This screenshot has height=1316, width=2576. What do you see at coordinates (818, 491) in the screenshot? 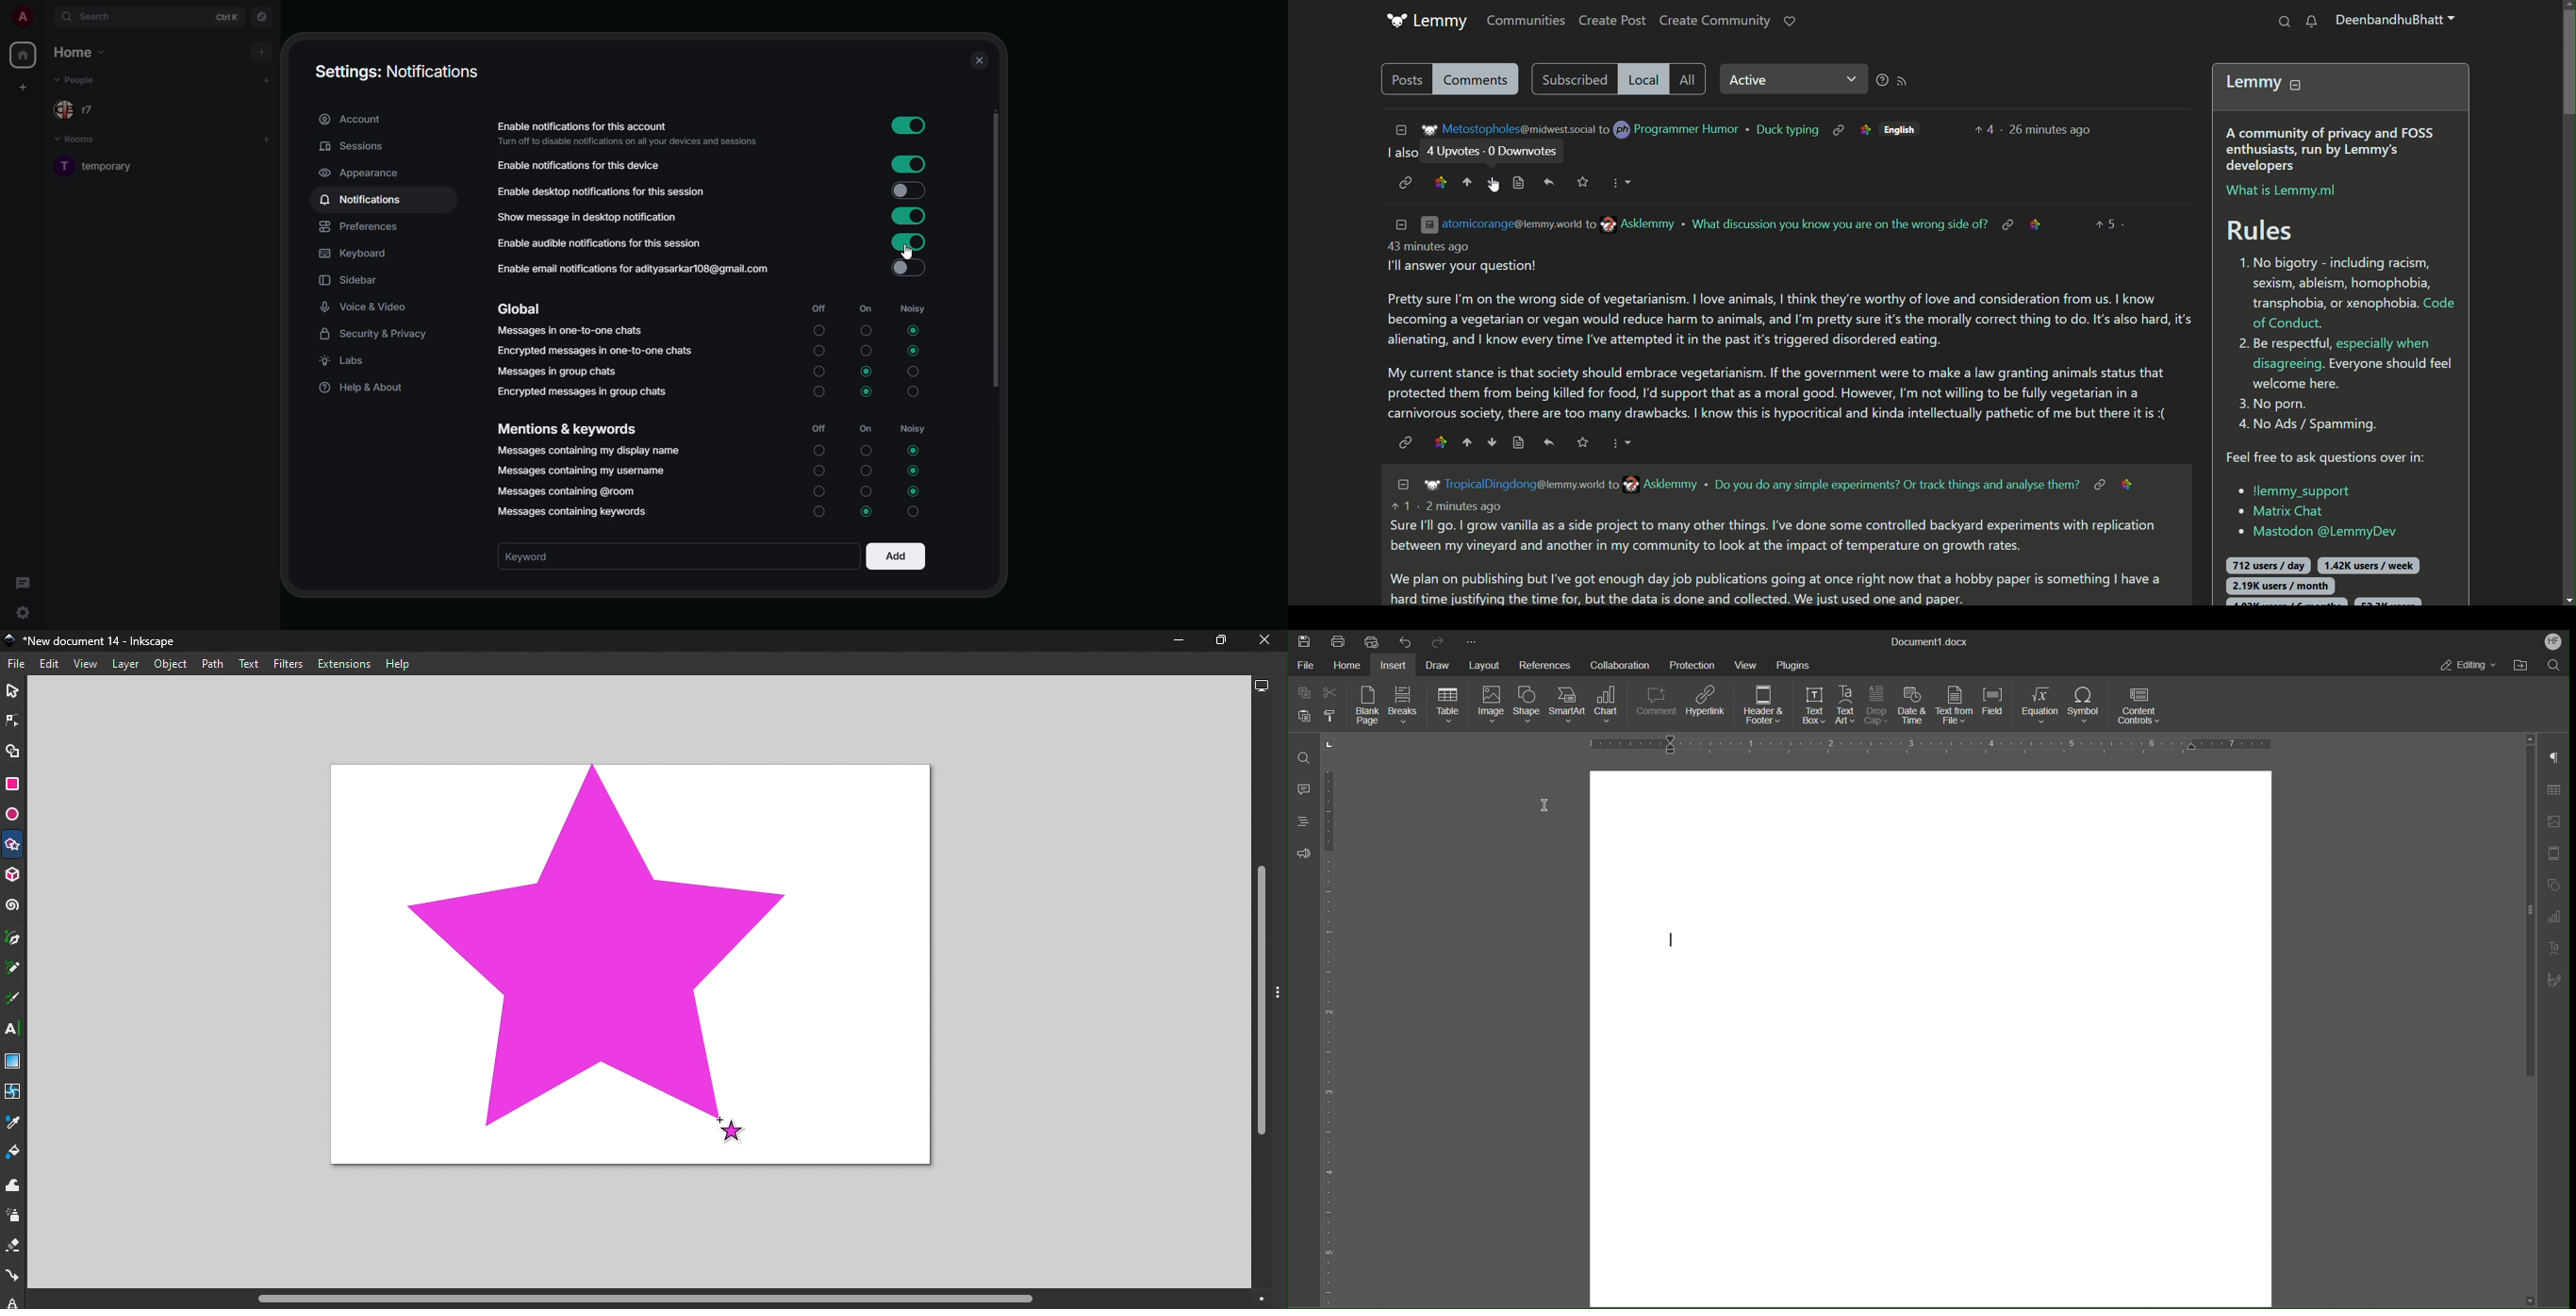
I see `off` at bounding box center [818, 491].